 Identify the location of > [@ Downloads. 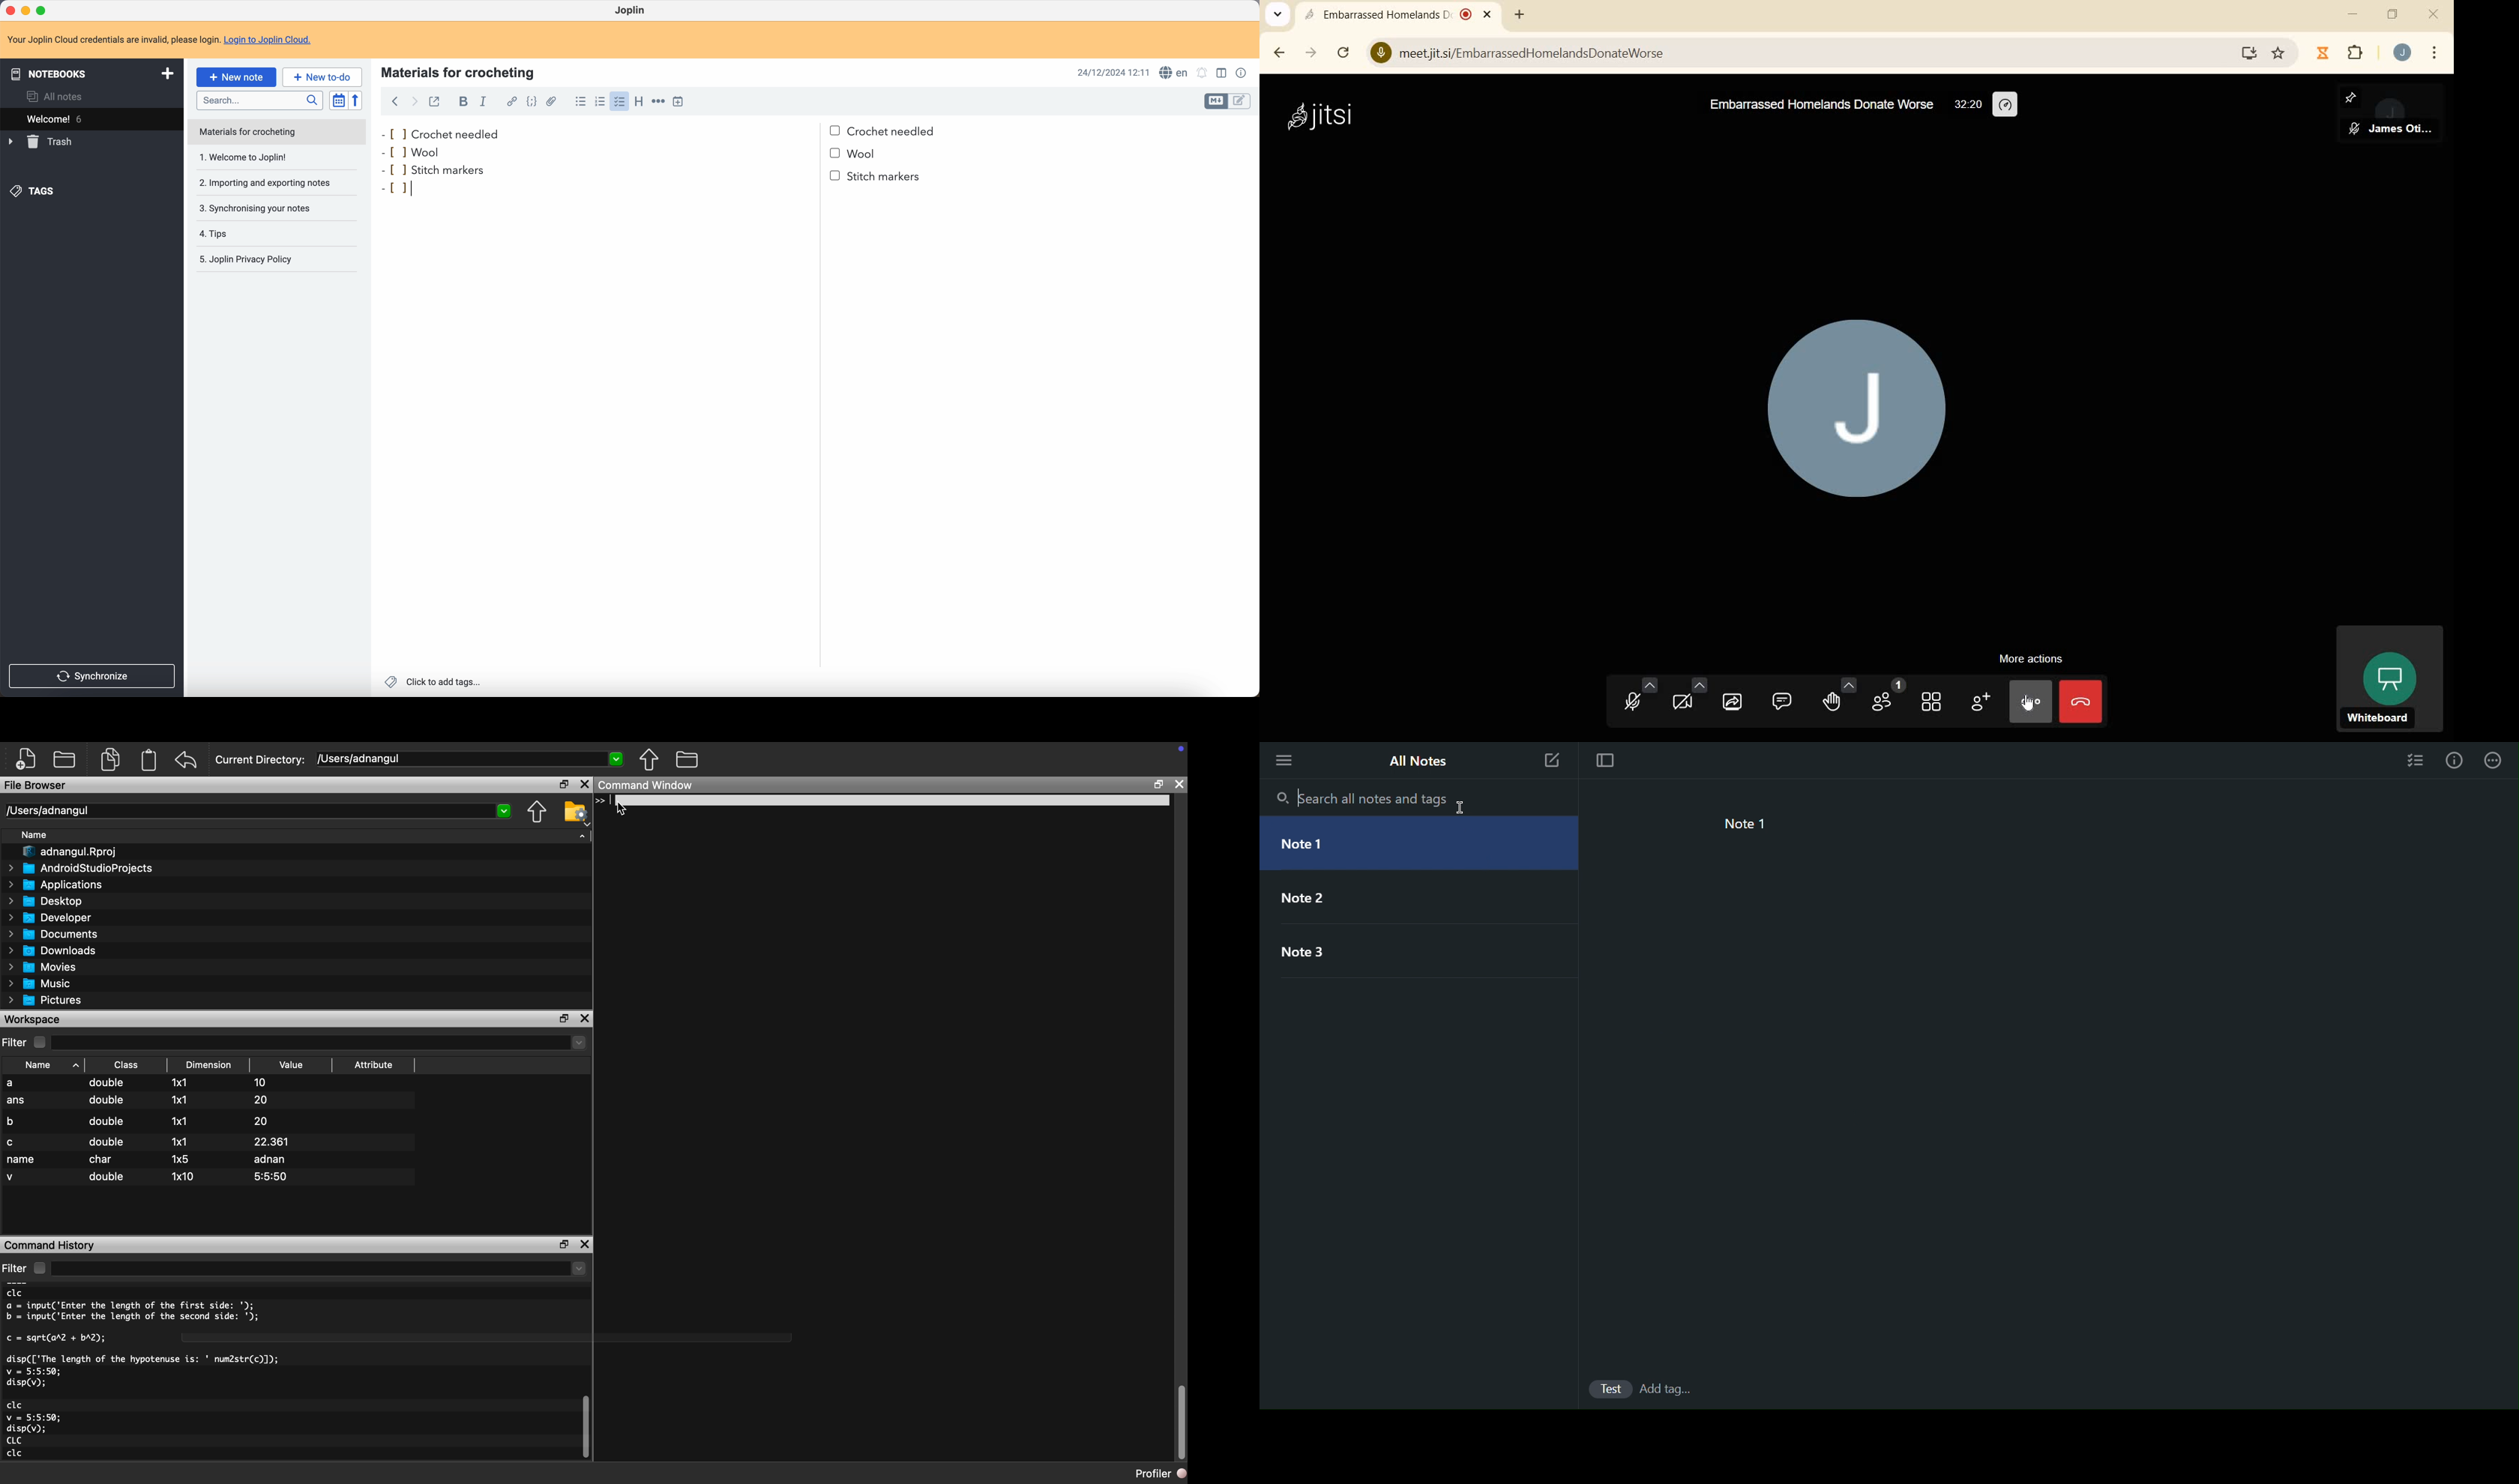
(53, 951).